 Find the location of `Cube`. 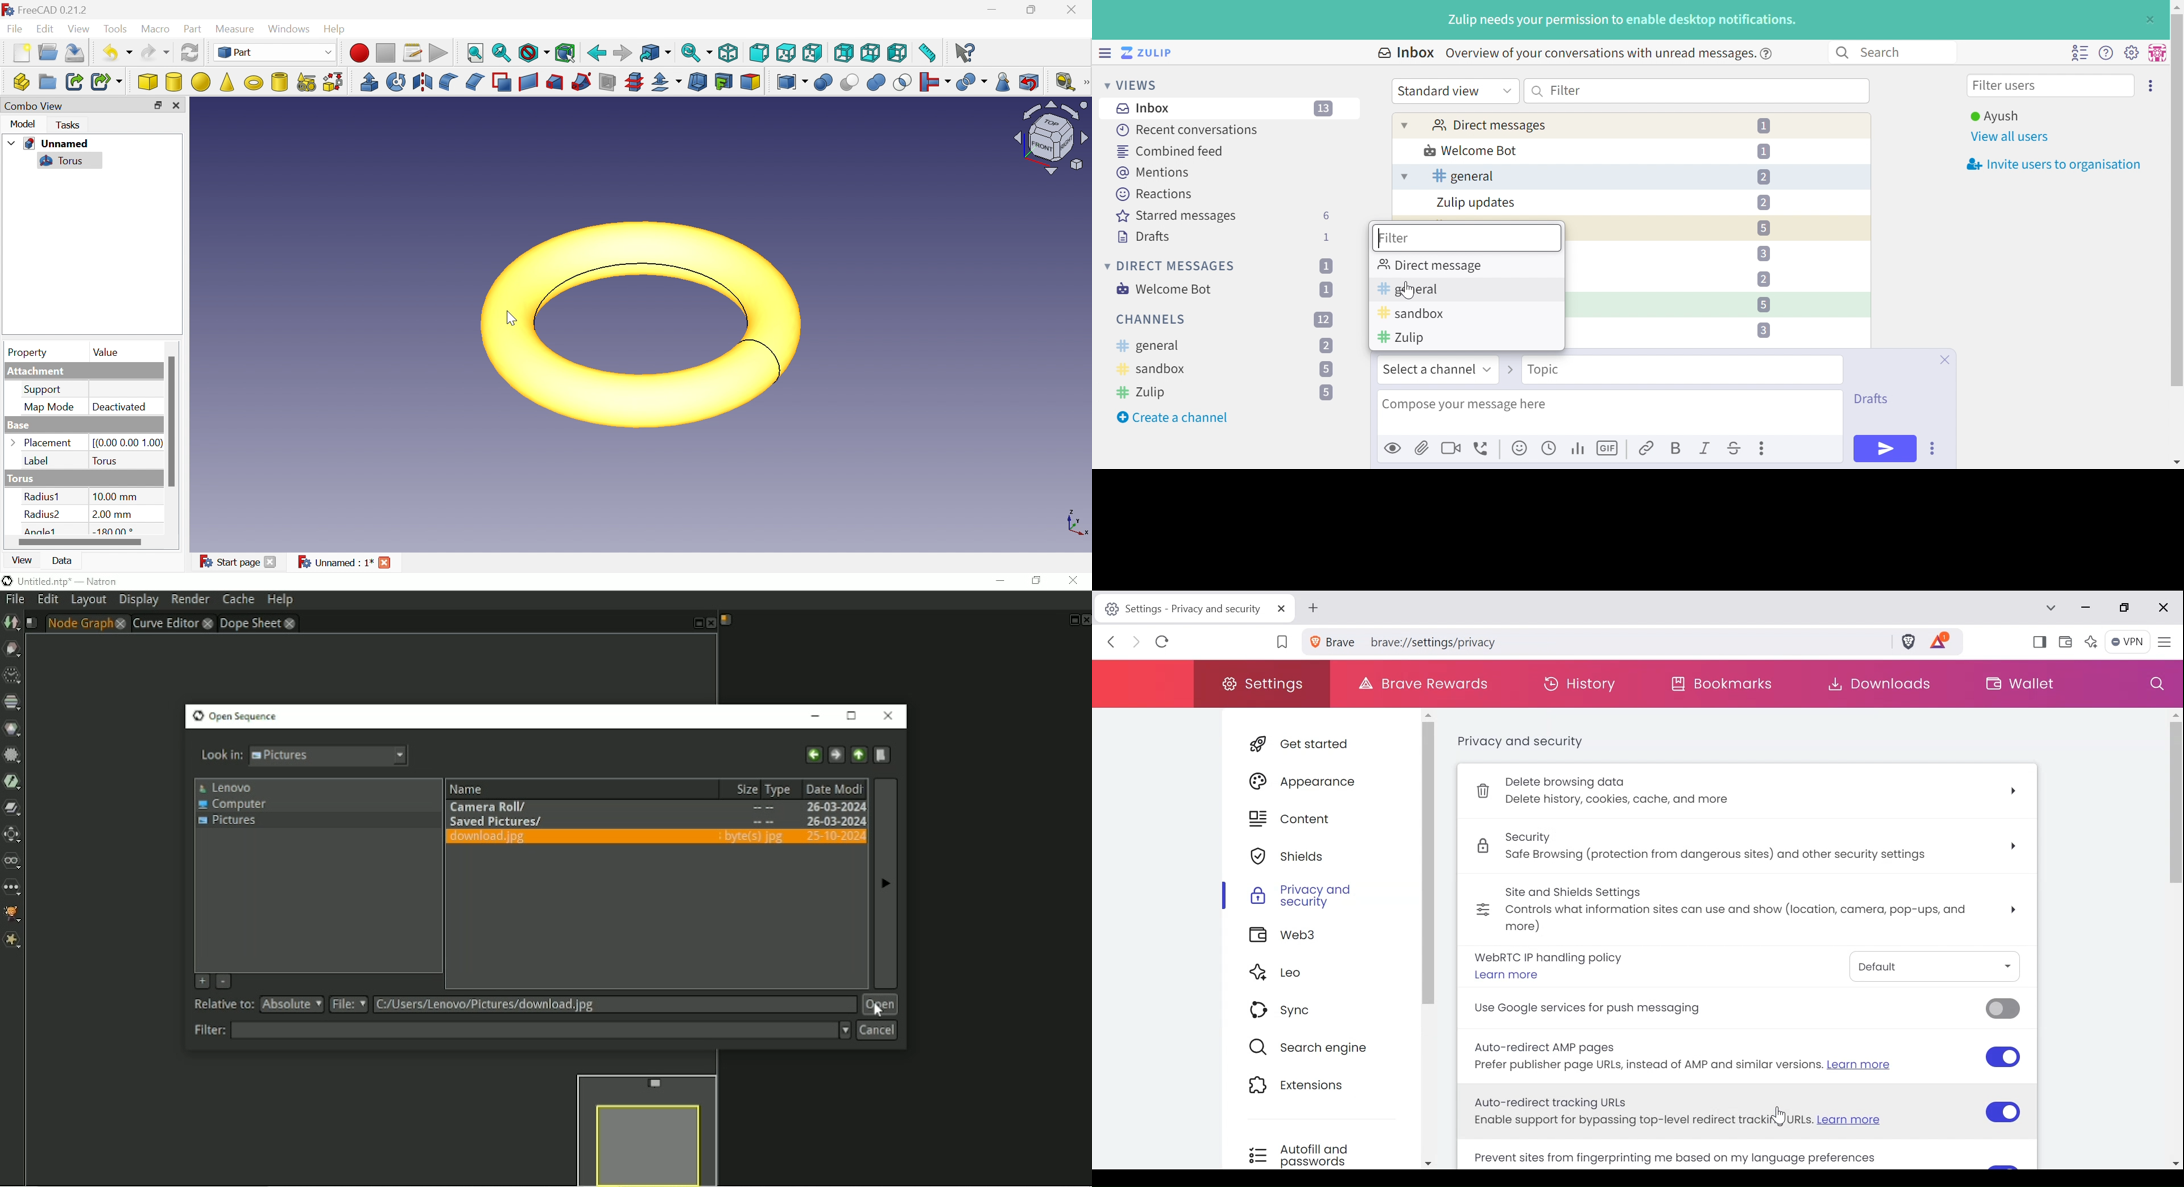

Cube is located at coordinates (146, 81).